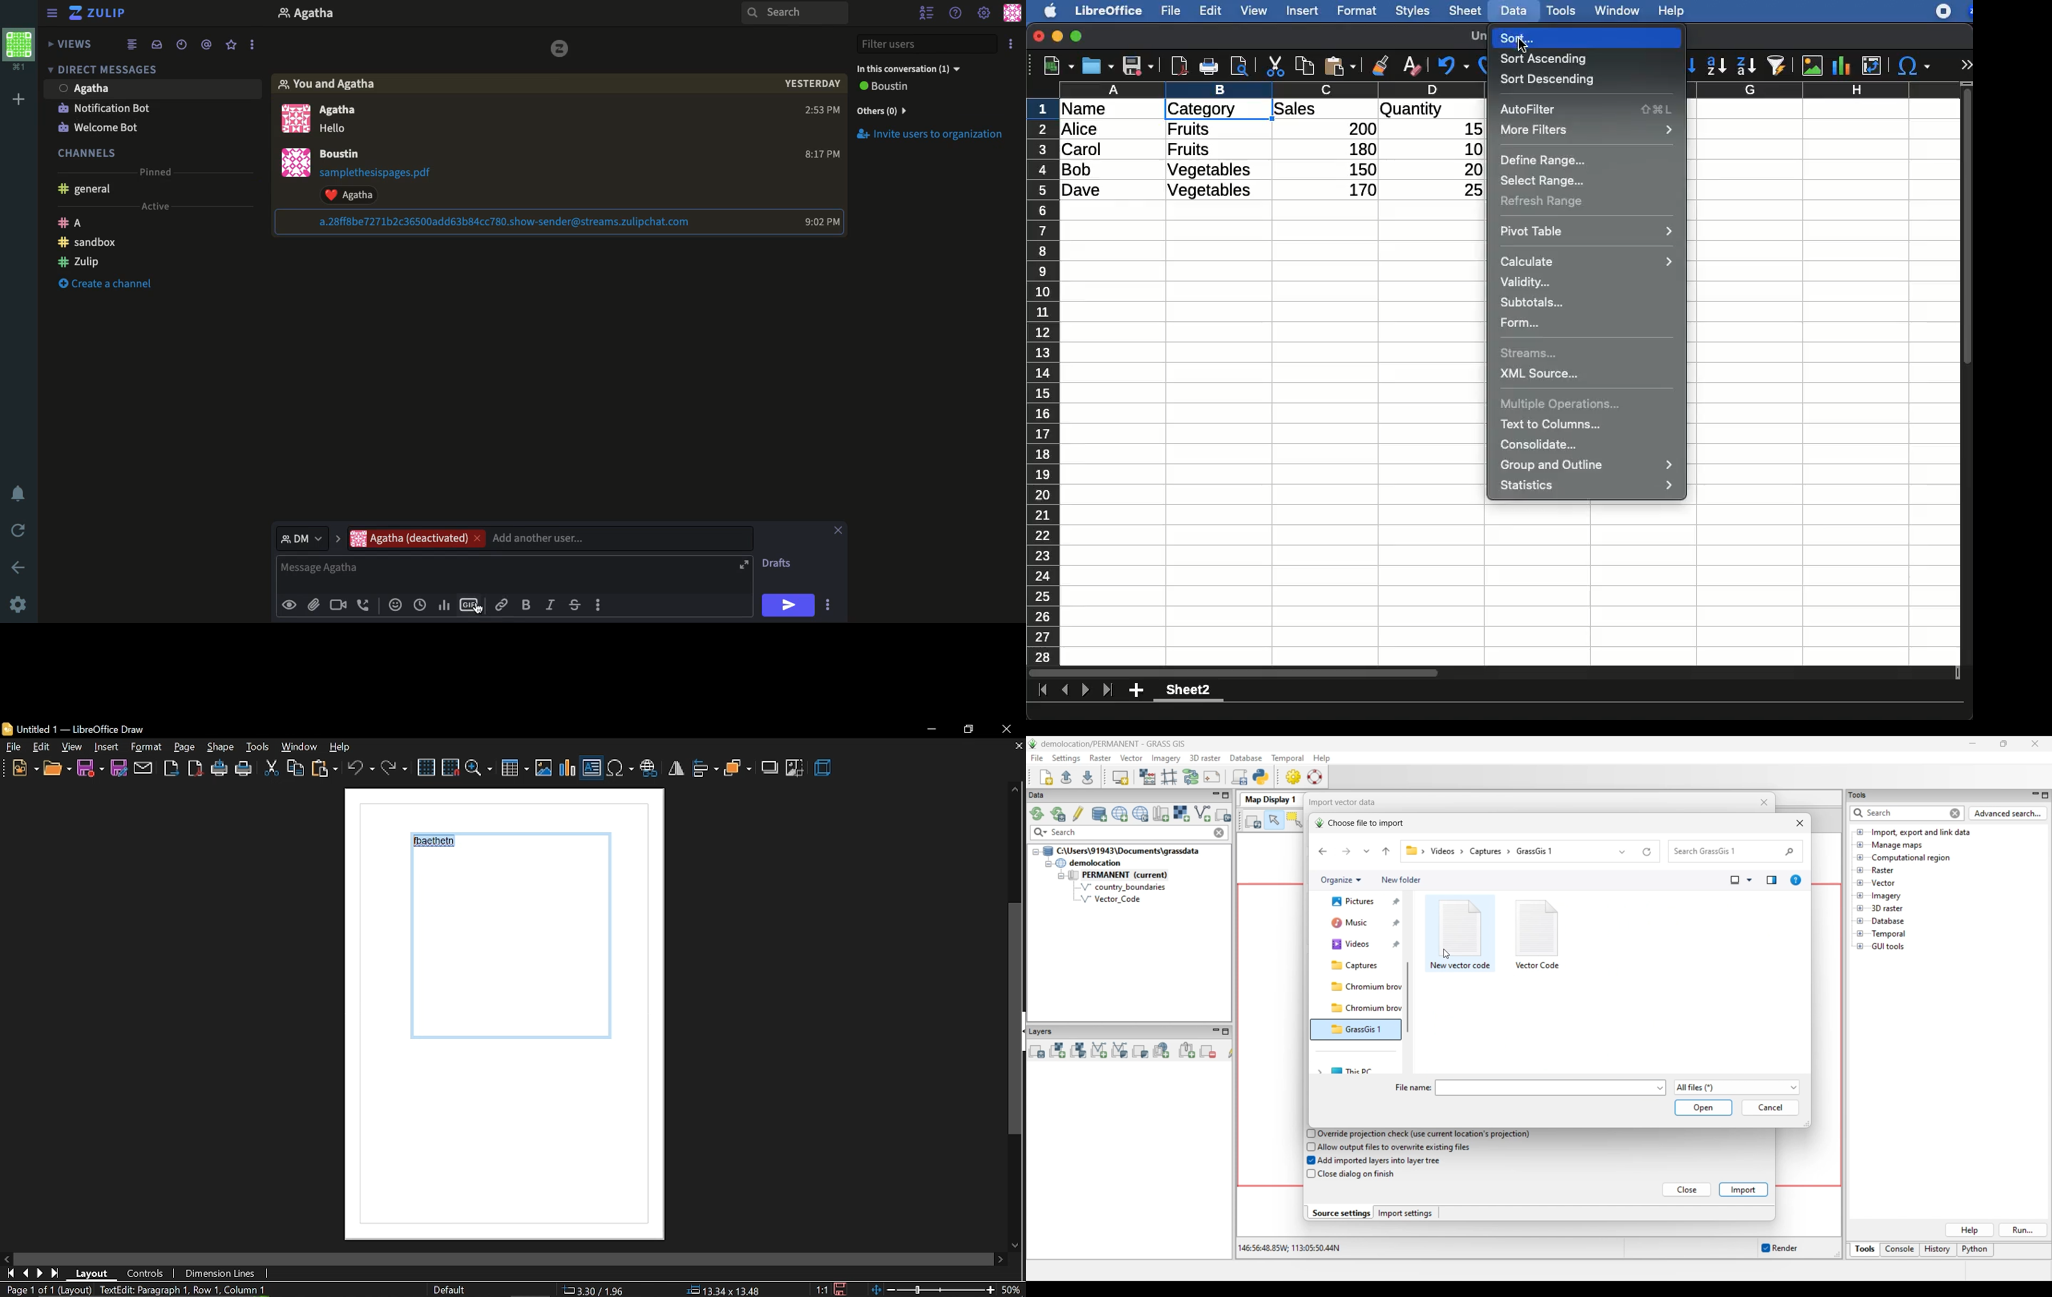  What do you see at coordinates (620, 768) in the screenshot?
I see `Insert symbol` at bounding box center [620, 768].